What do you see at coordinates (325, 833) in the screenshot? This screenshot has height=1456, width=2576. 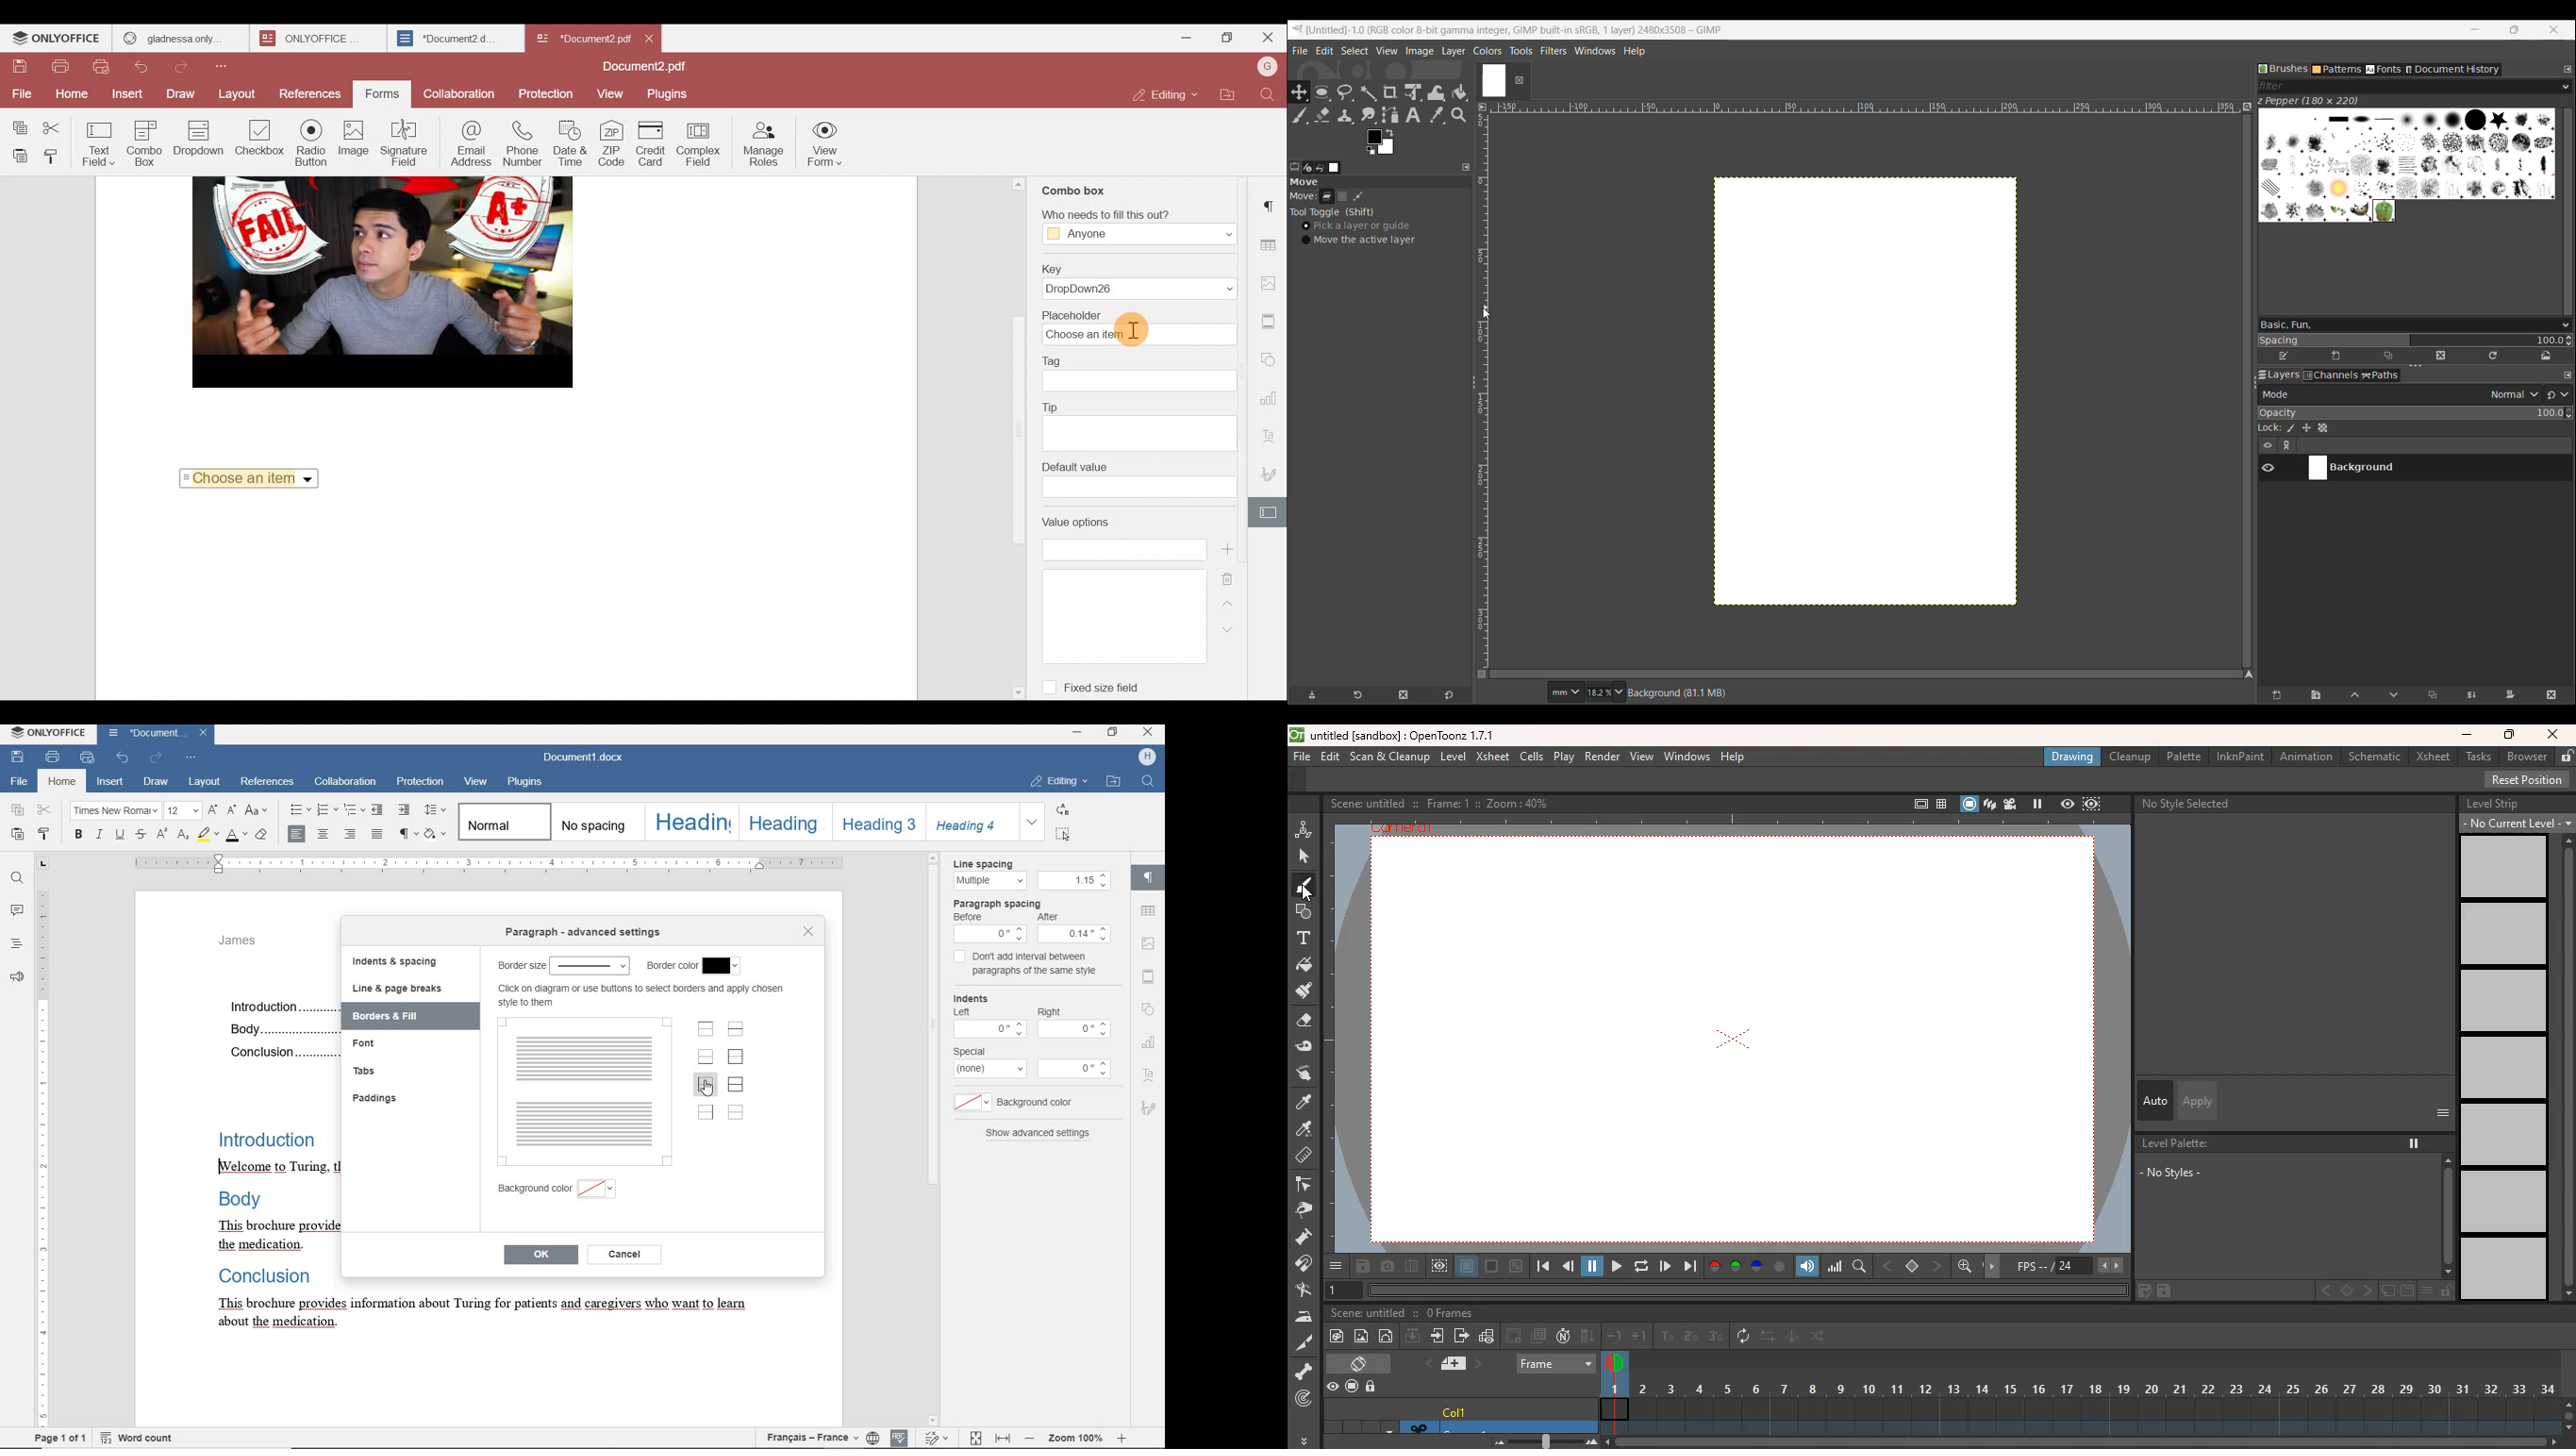 I see `align center` at bounding box center [325, 833].